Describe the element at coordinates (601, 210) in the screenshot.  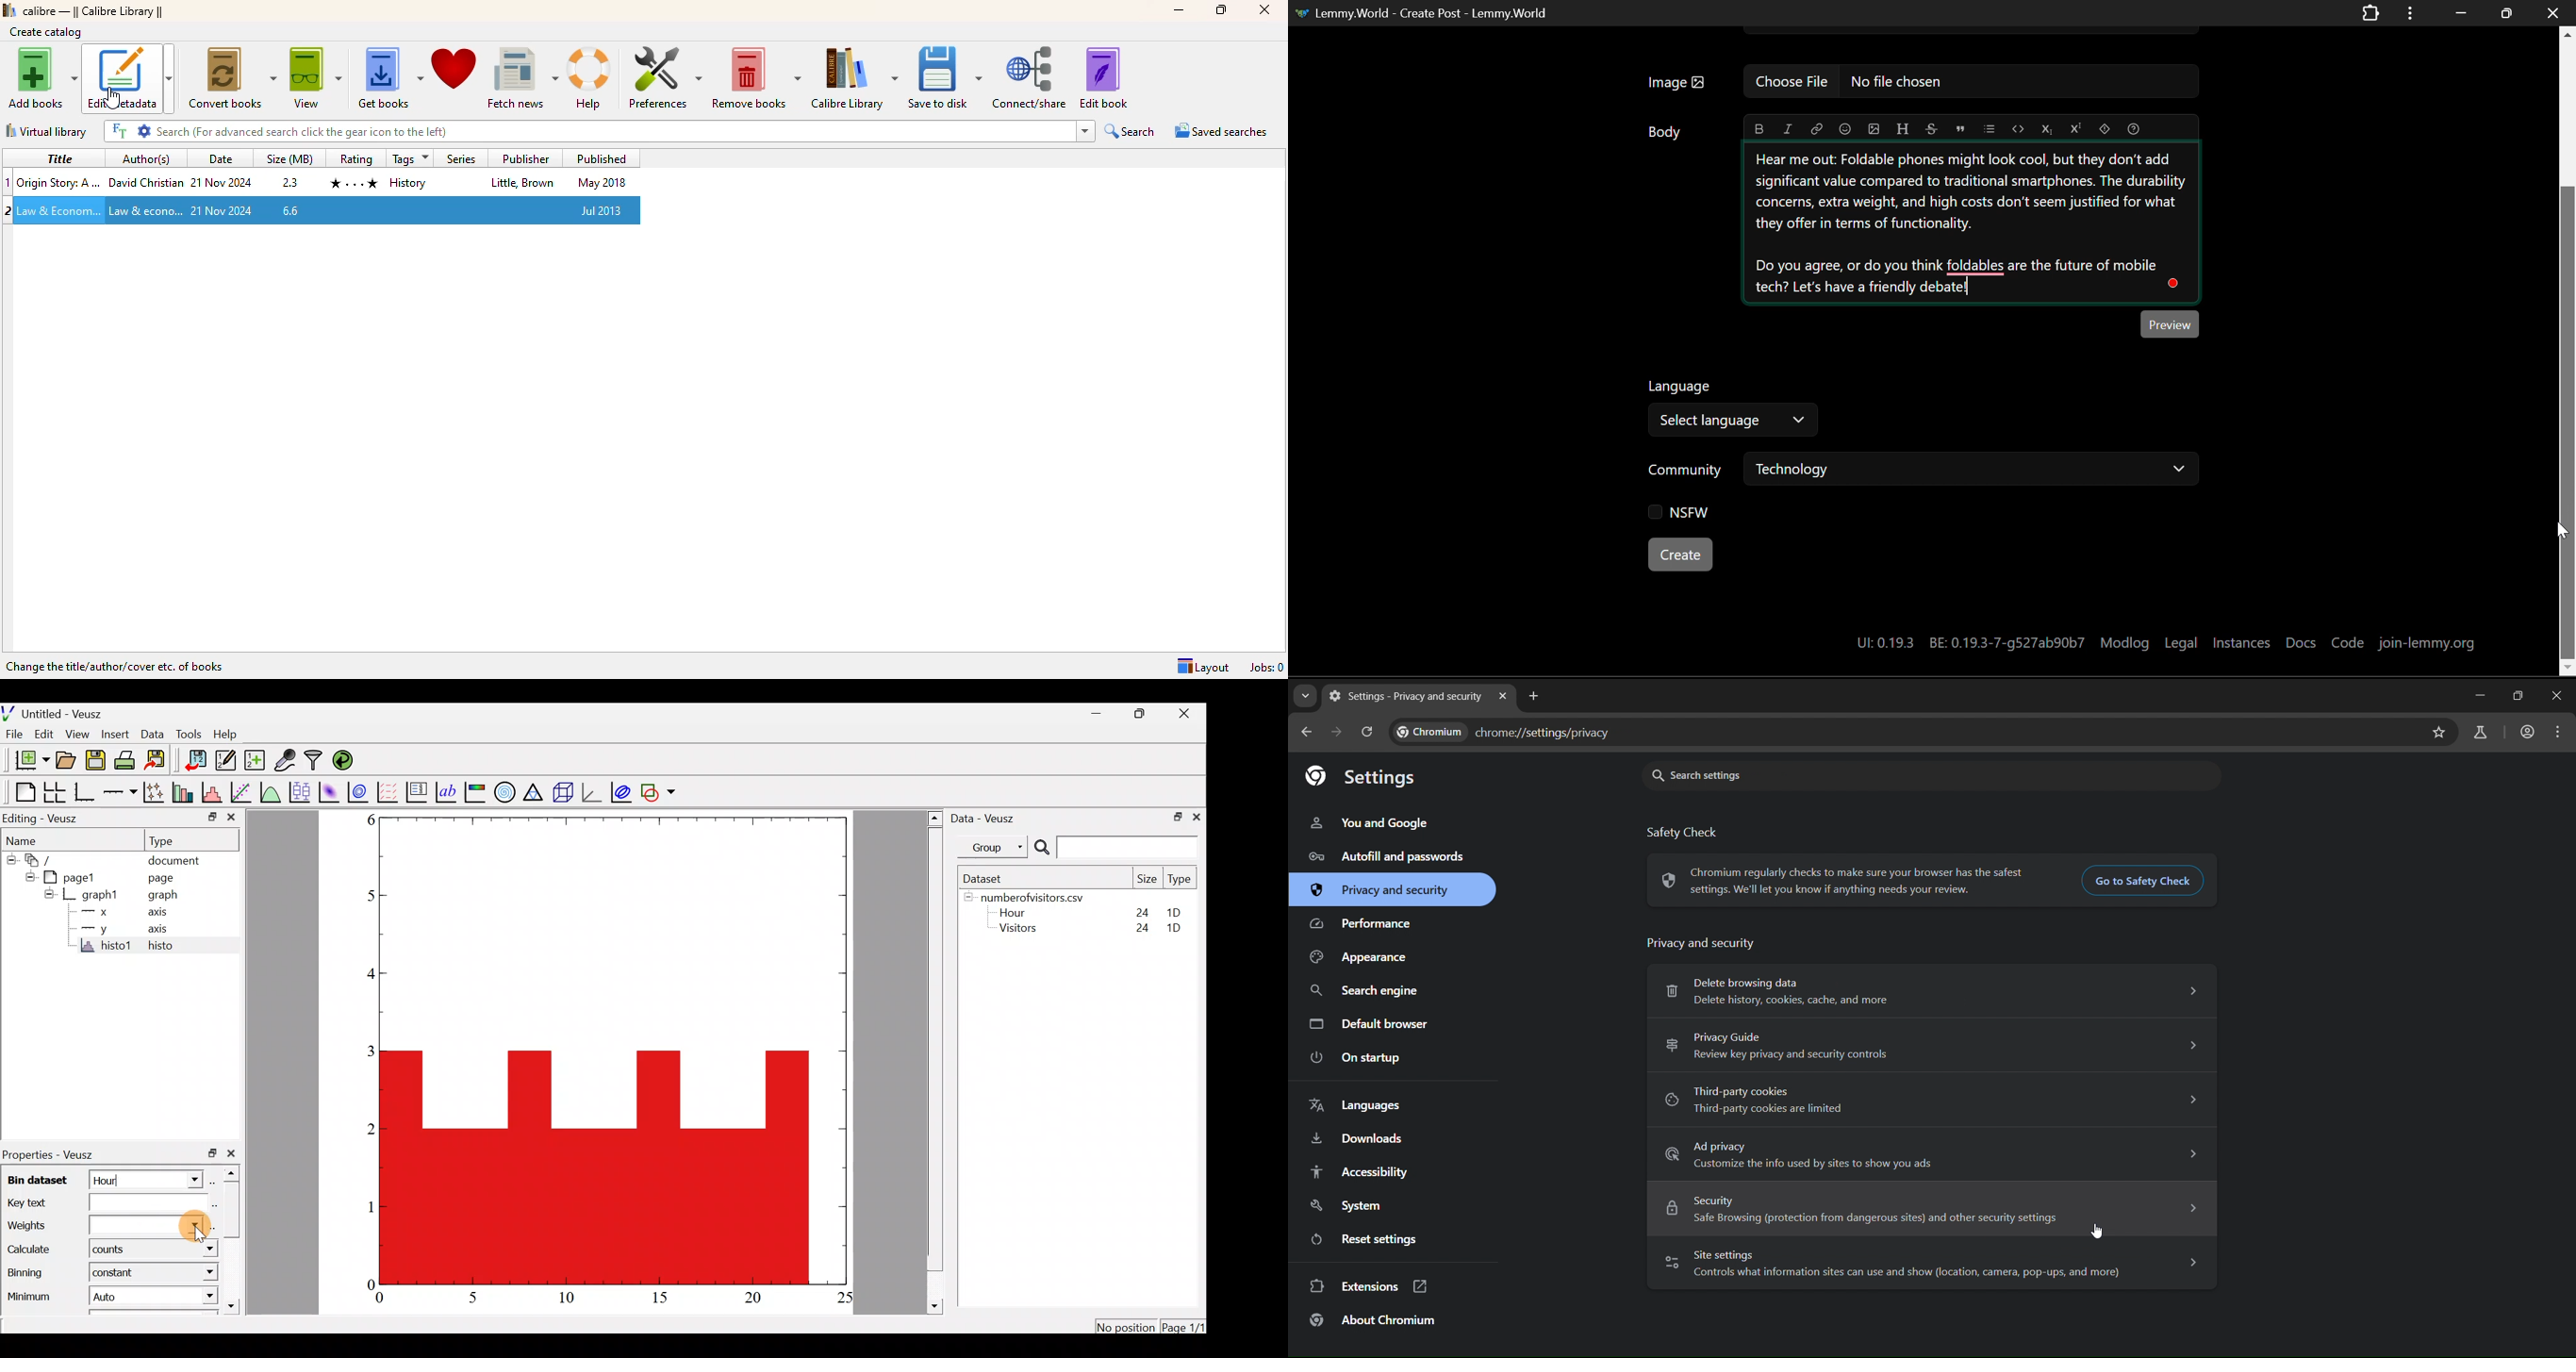
I see `published` at that location.